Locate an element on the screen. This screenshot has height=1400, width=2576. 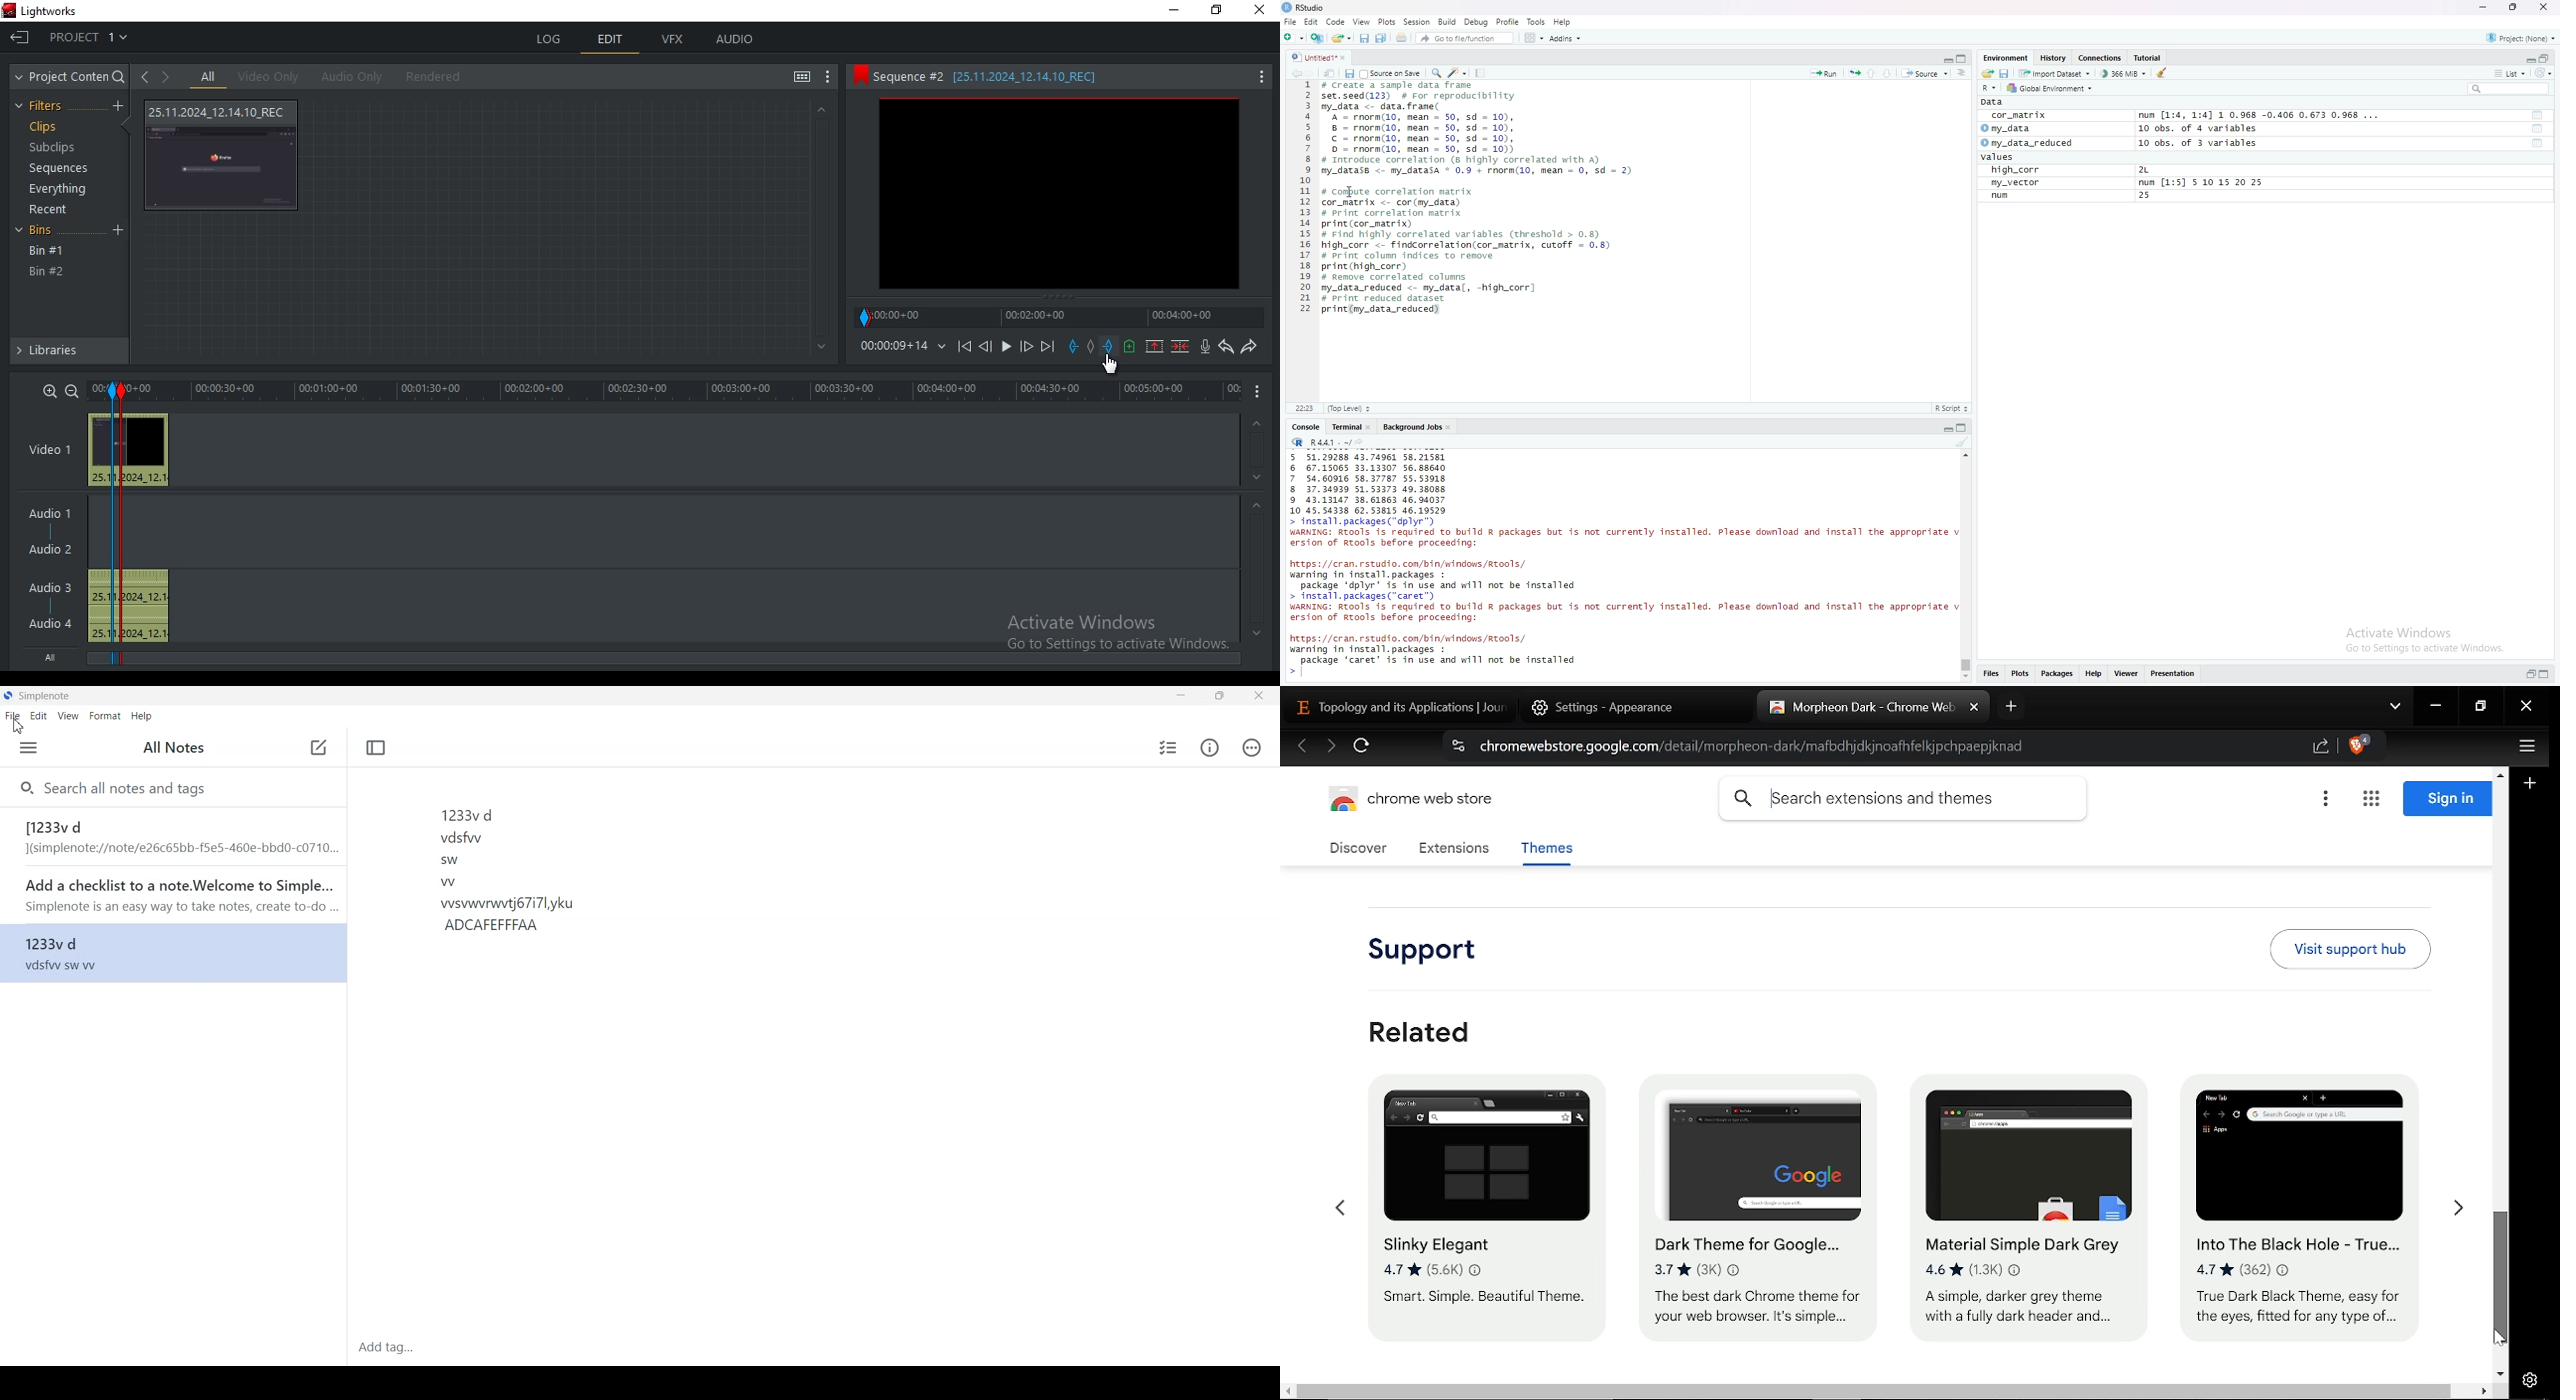
Insert checklist is located at coordinates (1167, 748).